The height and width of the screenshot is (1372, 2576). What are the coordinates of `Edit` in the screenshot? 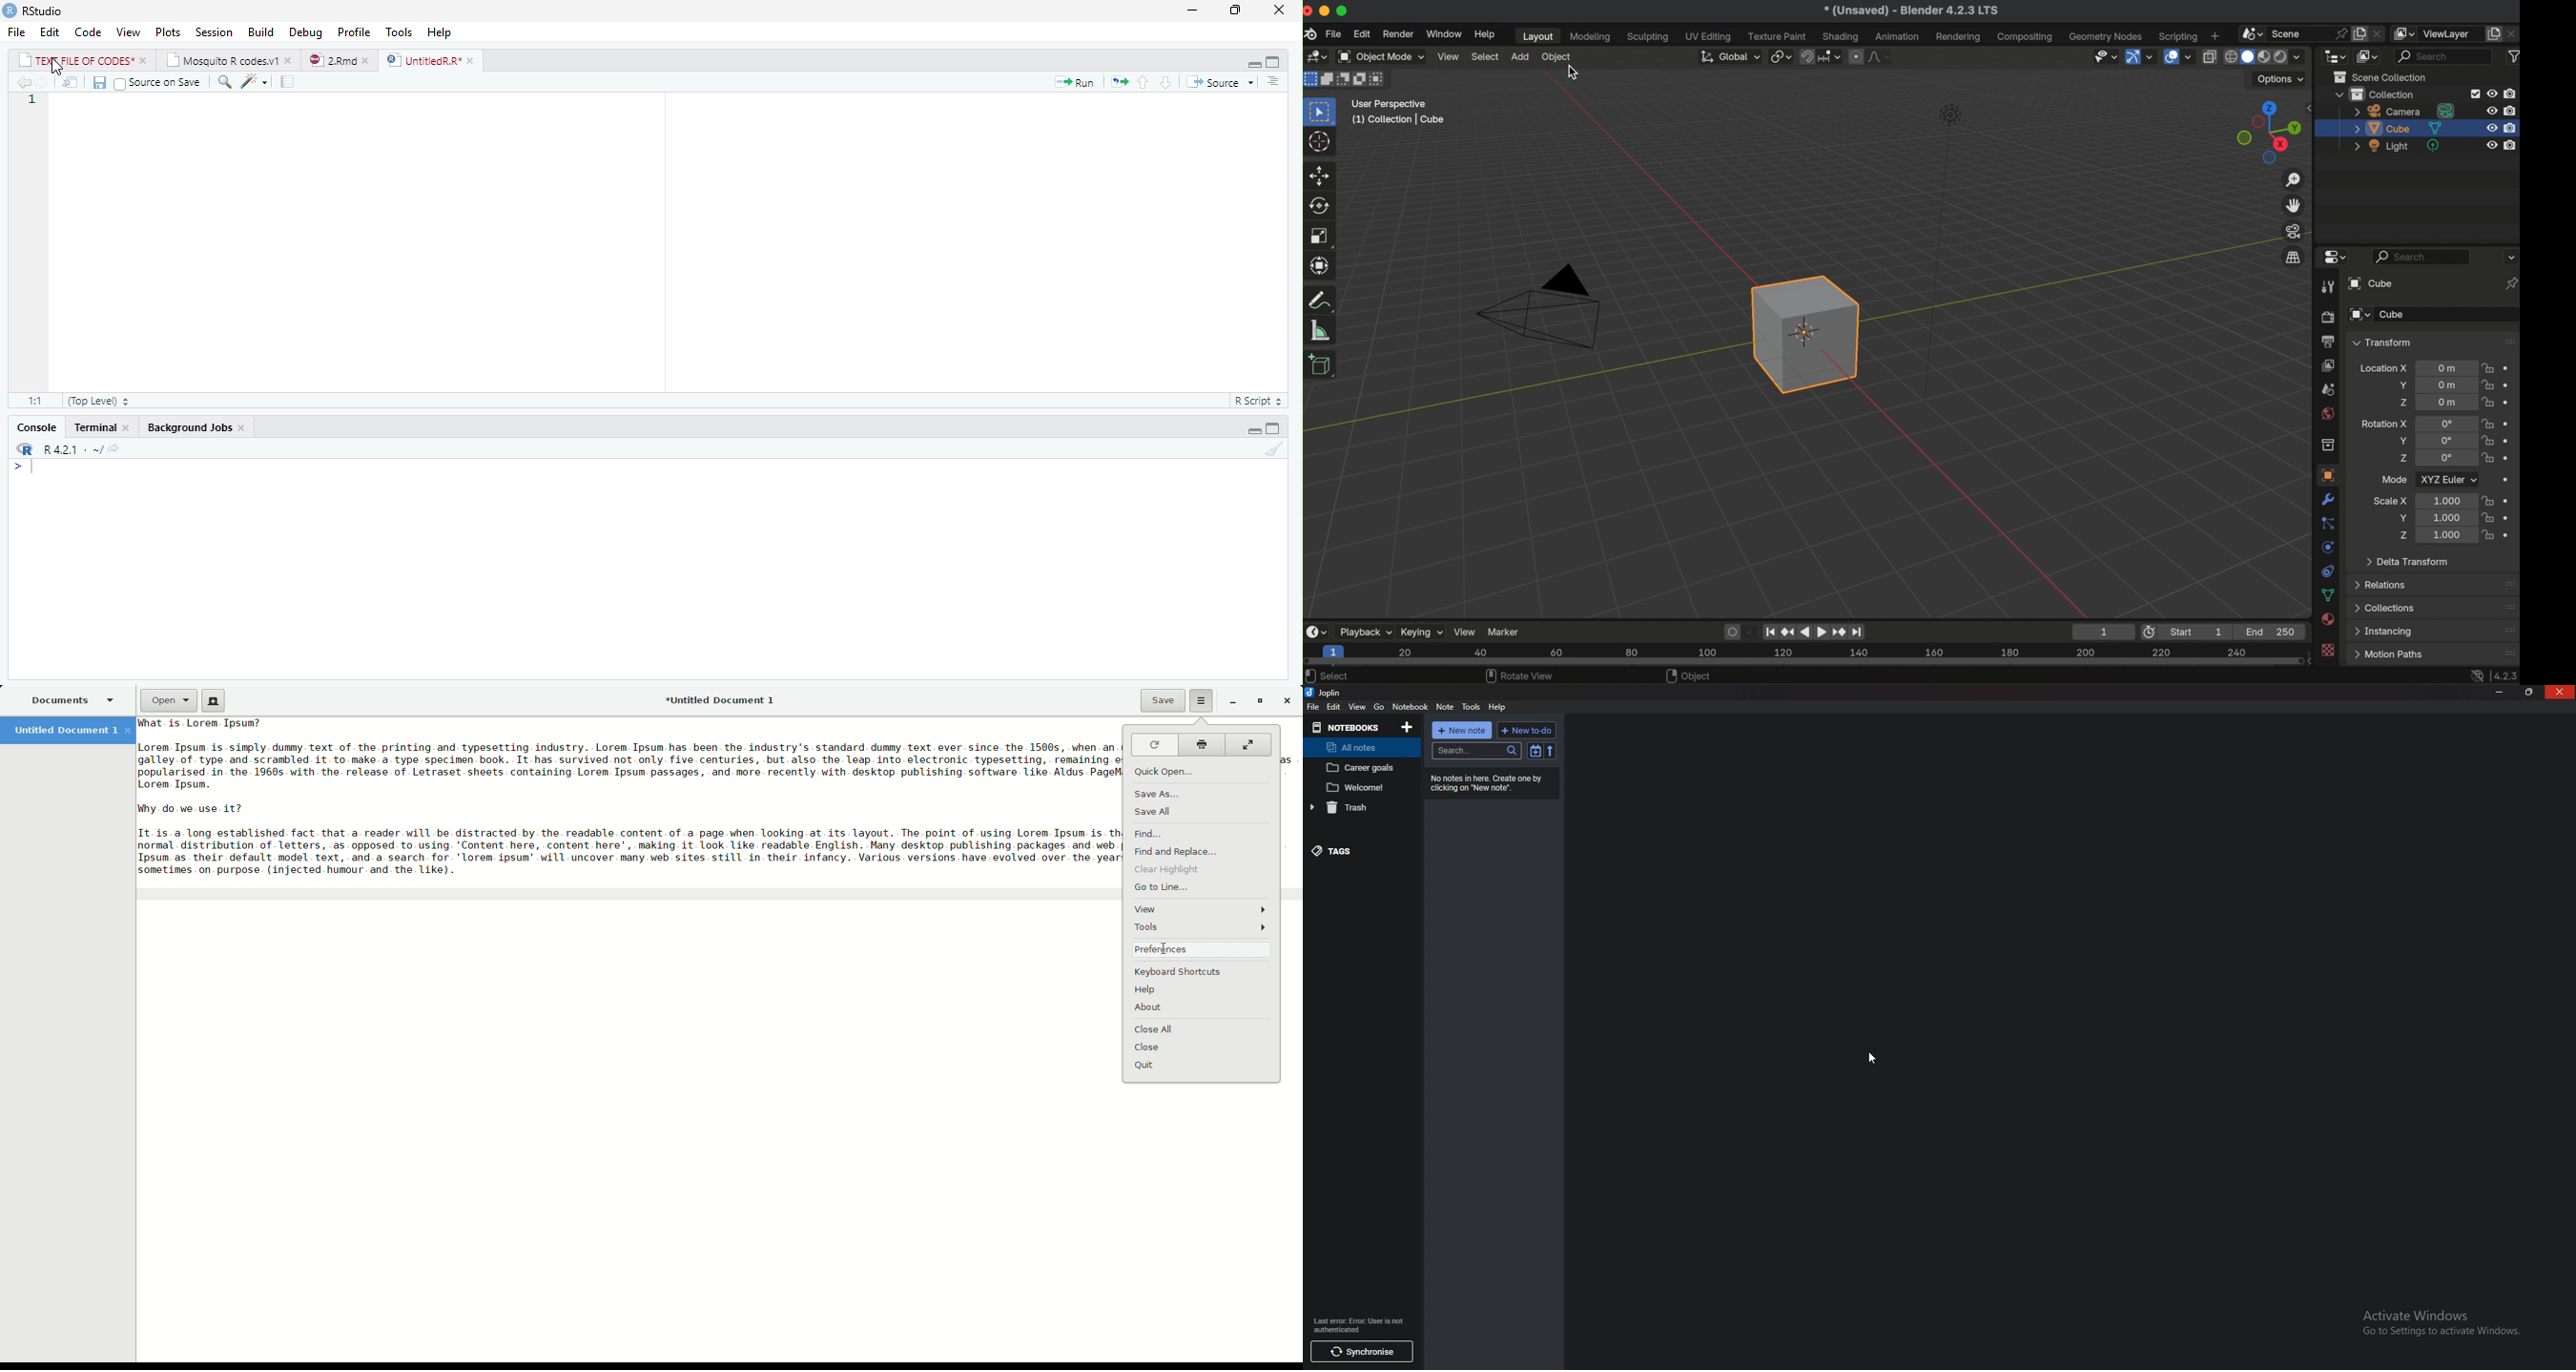 It's located at (52, 31).